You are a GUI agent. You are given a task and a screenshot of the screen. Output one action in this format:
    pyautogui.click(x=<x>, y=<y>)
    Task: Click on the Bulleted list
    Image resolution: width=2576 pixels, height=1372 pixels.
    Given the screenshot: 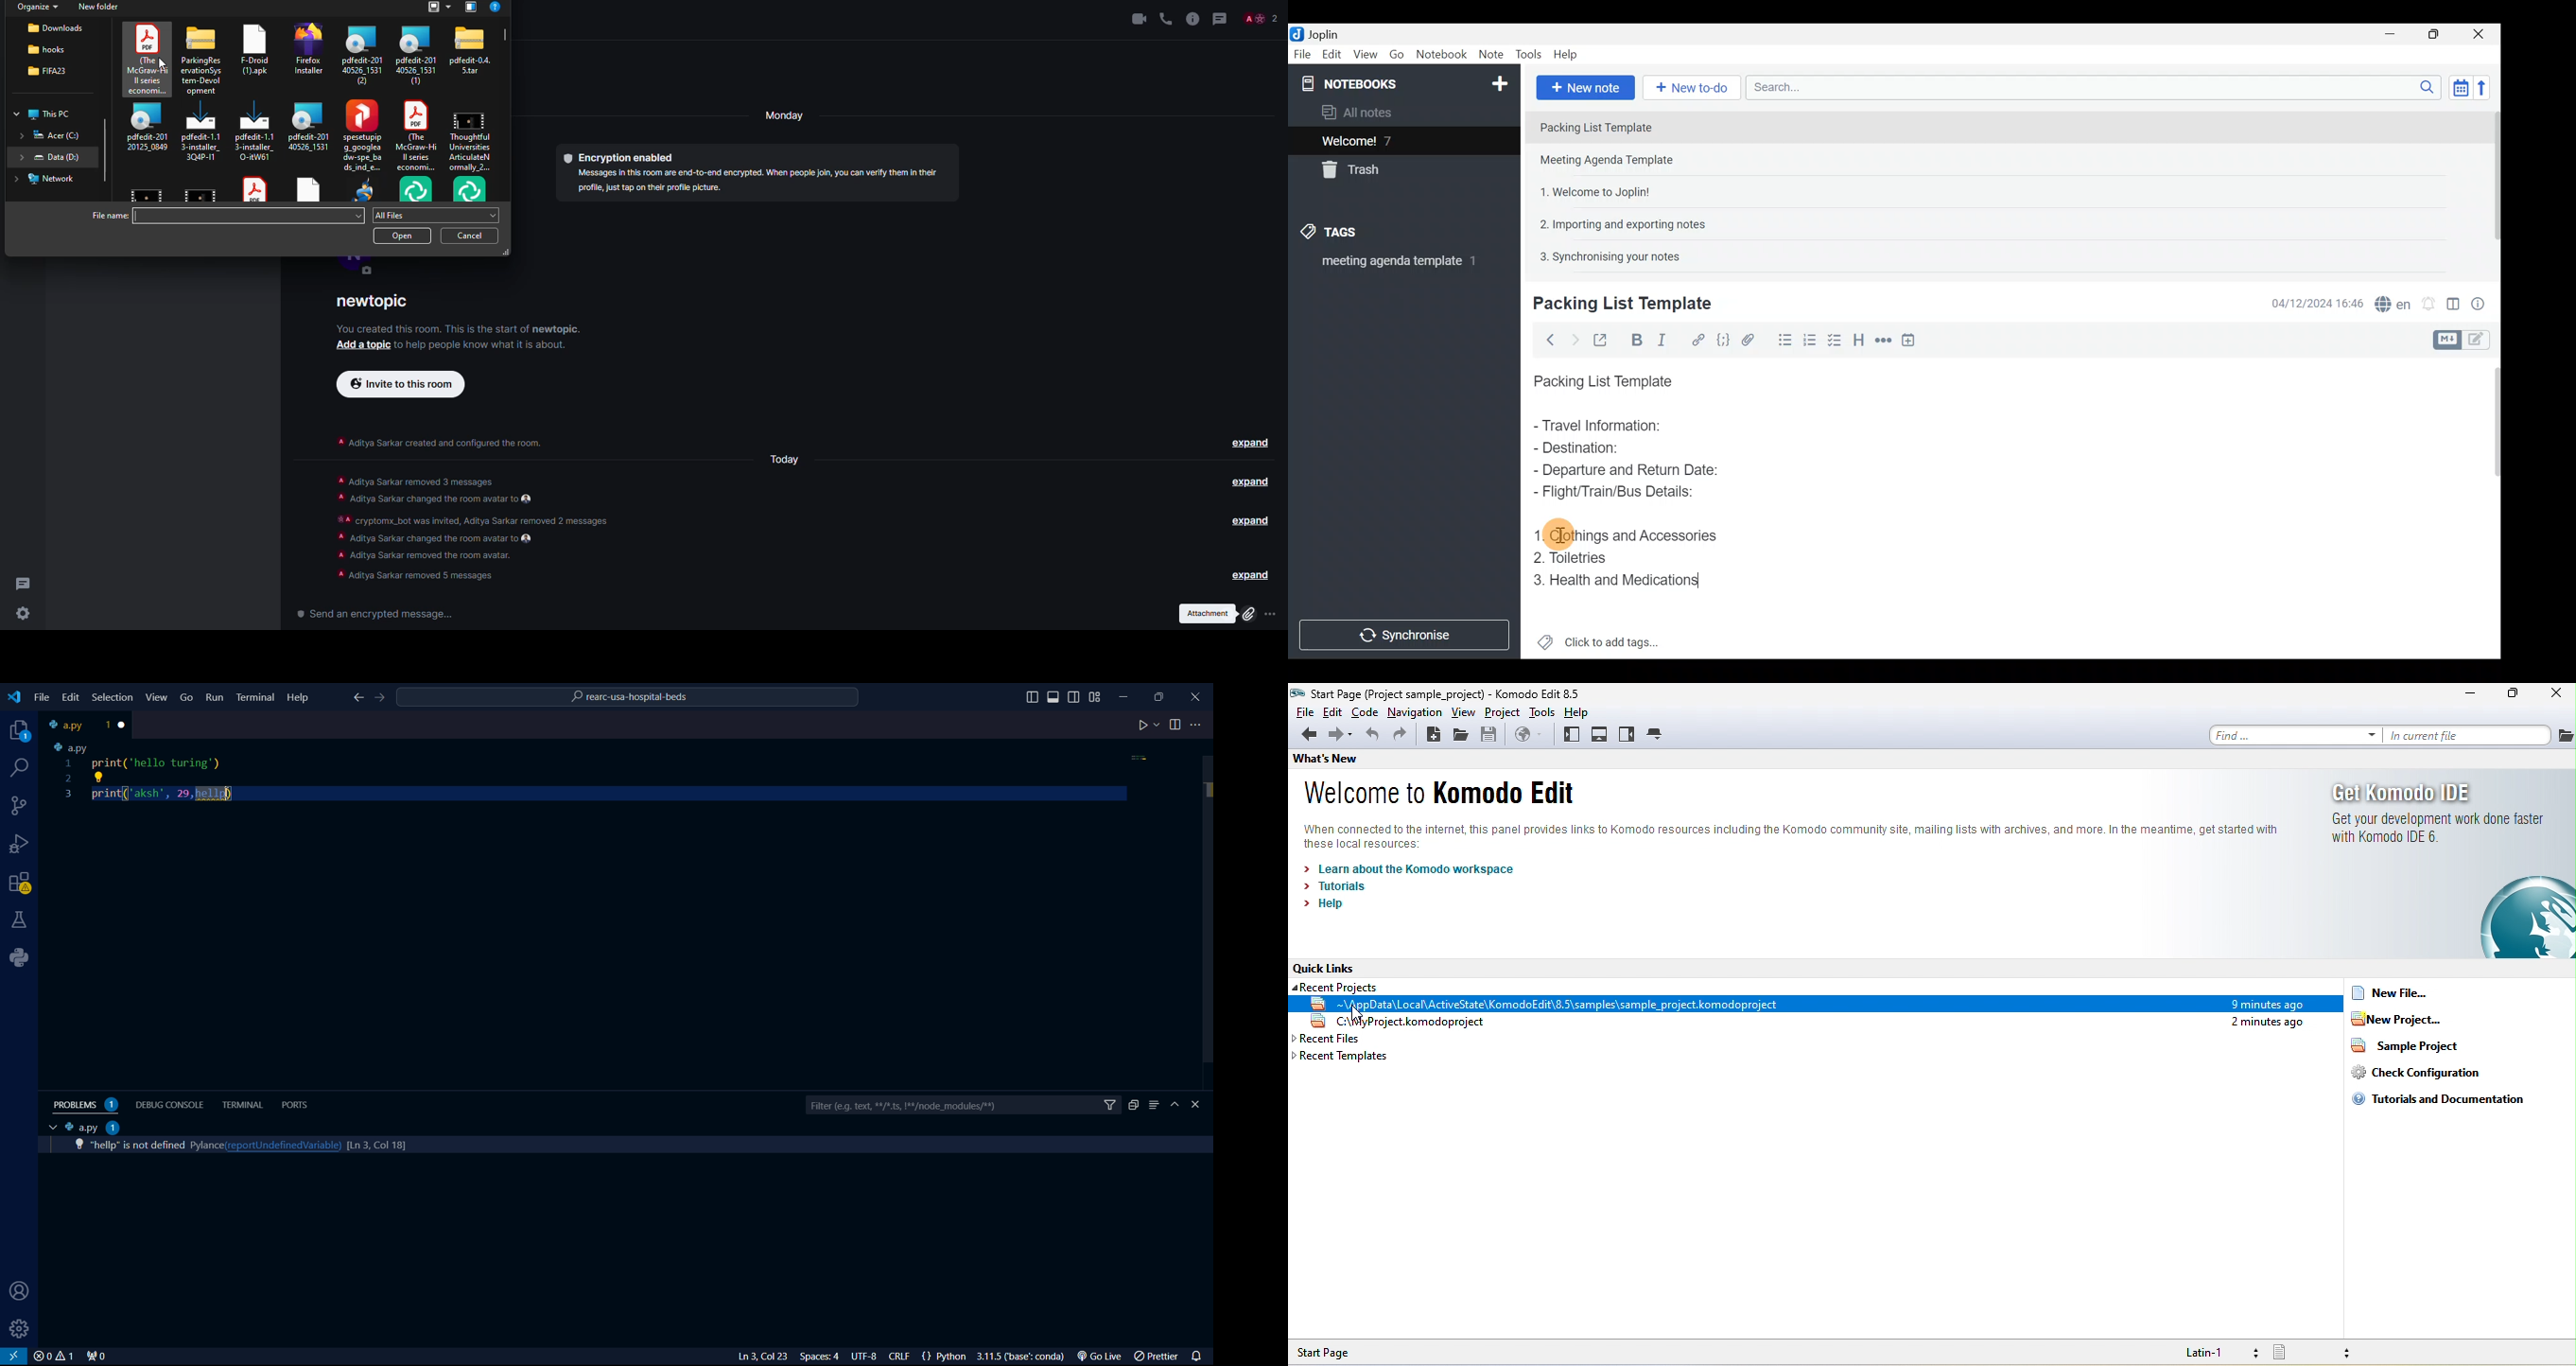 What is the action you would take?
    pyautogui.click(x=1780, y=342)
    